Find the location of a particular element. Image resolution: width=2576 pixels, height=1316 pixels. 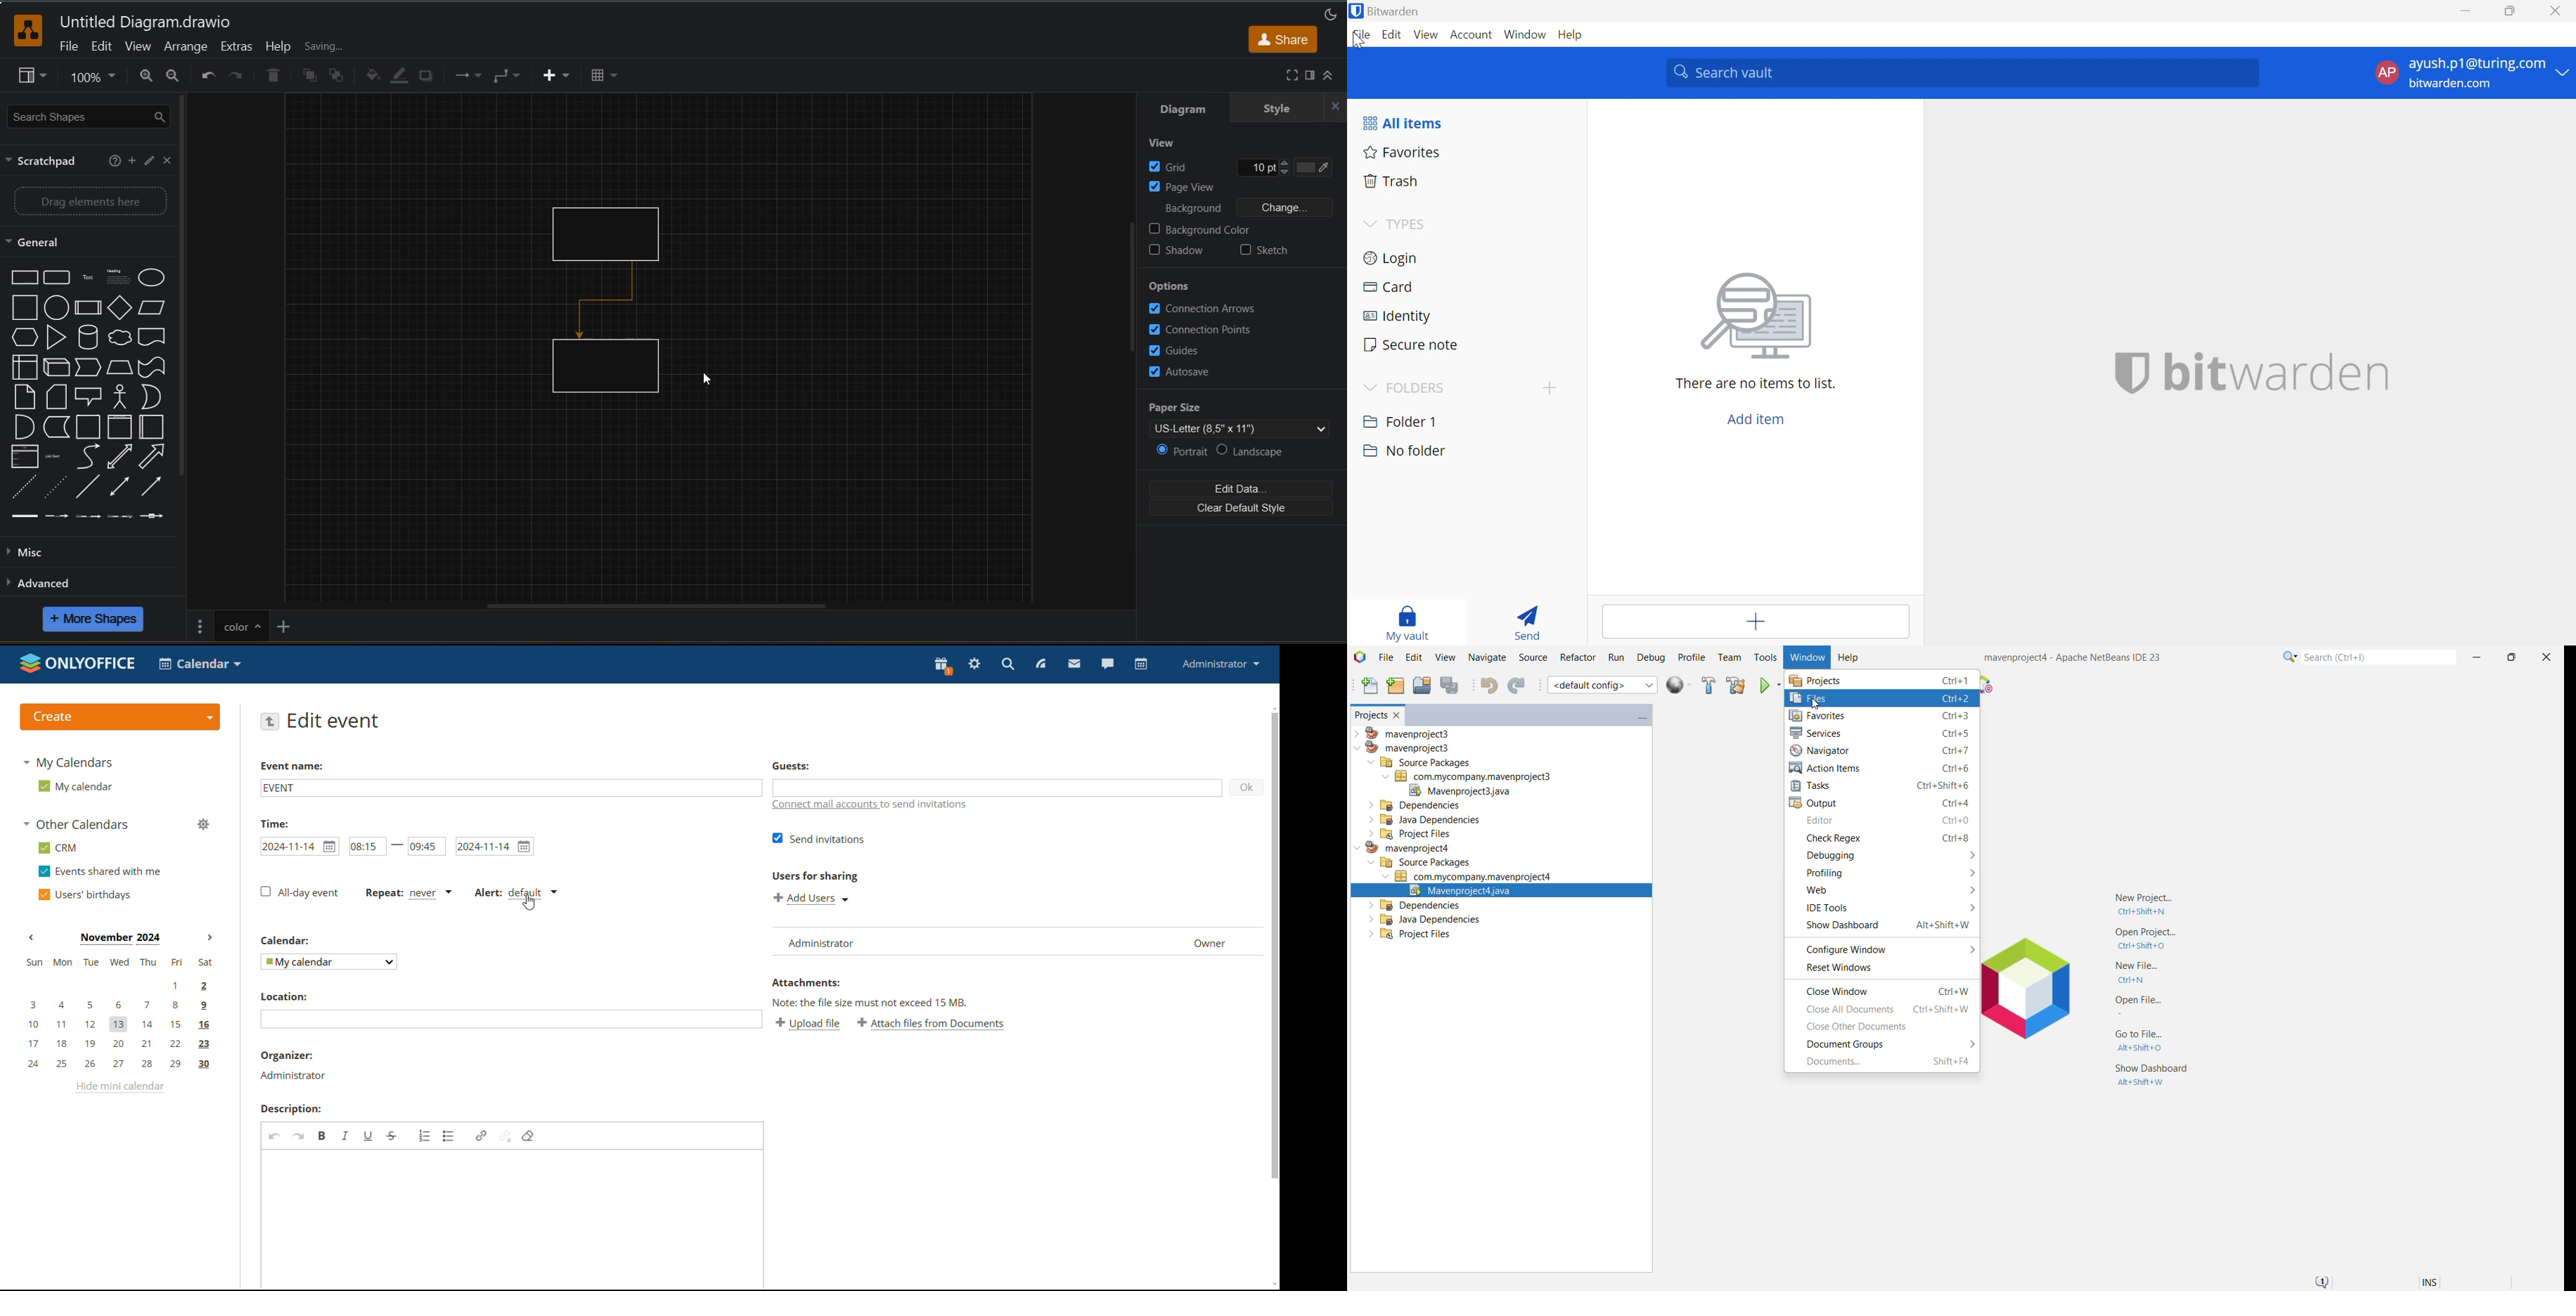

Card is located at coordinates (22, 396).